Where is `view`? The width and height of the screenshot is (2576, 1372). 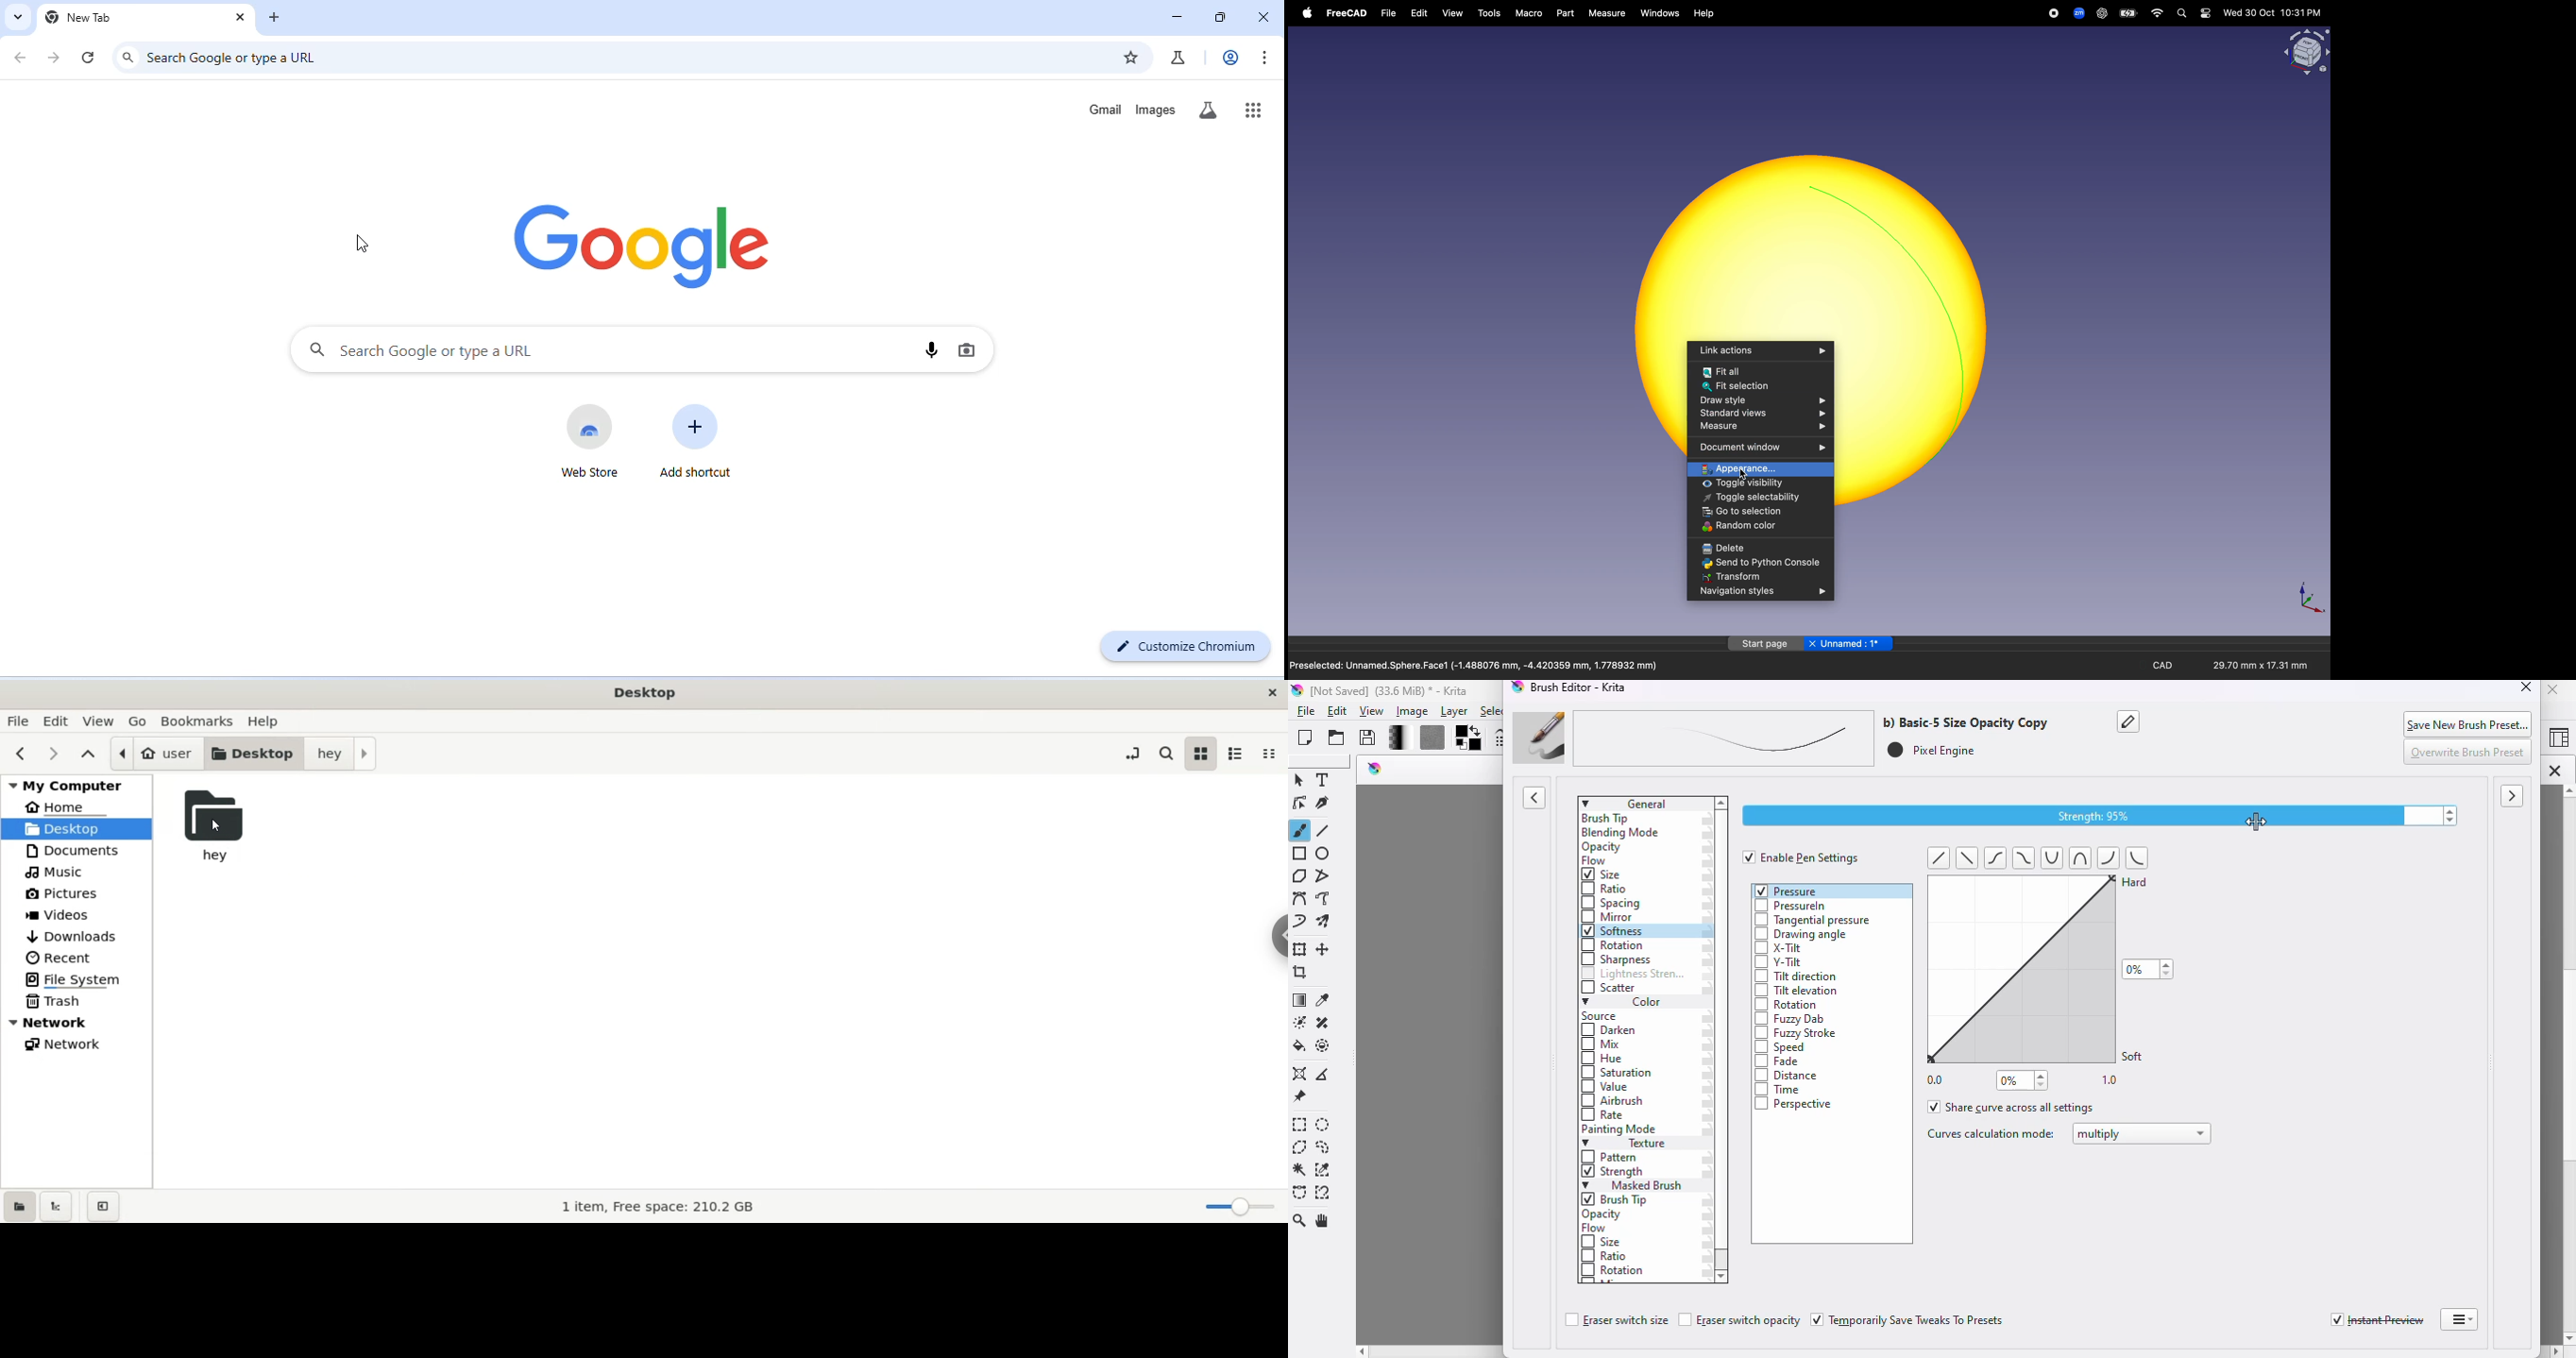 view is located at coordinates (1453, 15).